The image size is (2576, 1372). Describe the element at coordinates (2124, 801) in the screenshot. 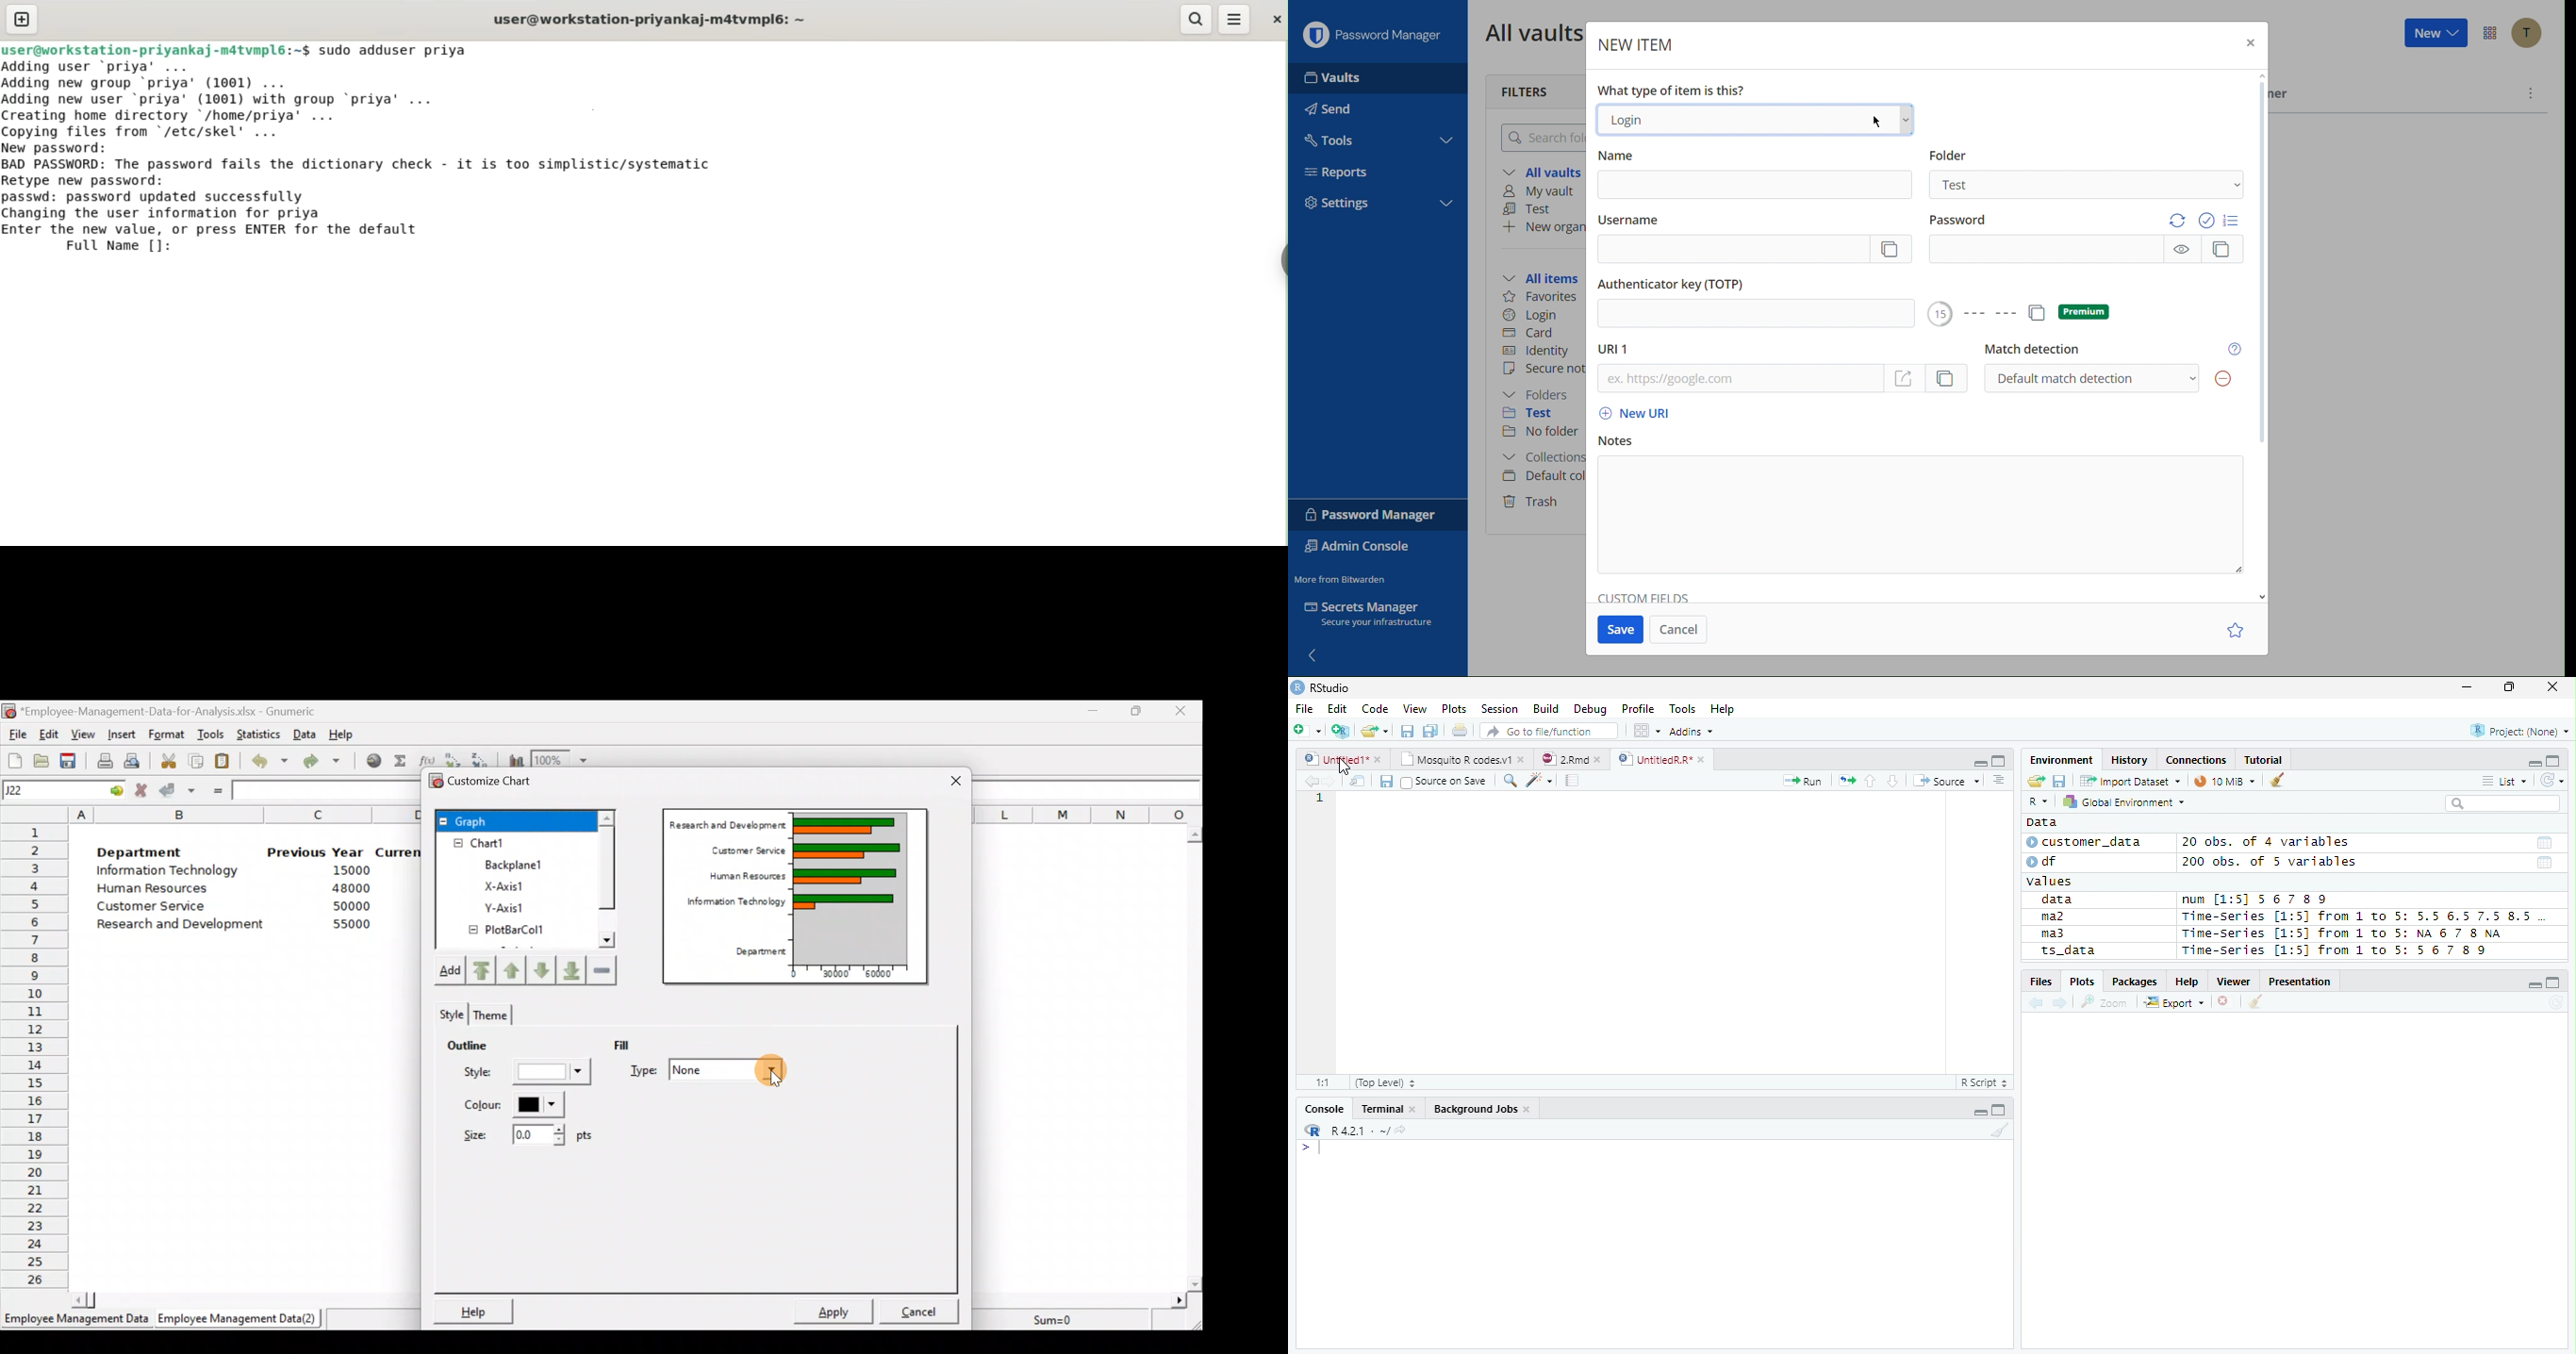

I see `Global Environment` at that location.